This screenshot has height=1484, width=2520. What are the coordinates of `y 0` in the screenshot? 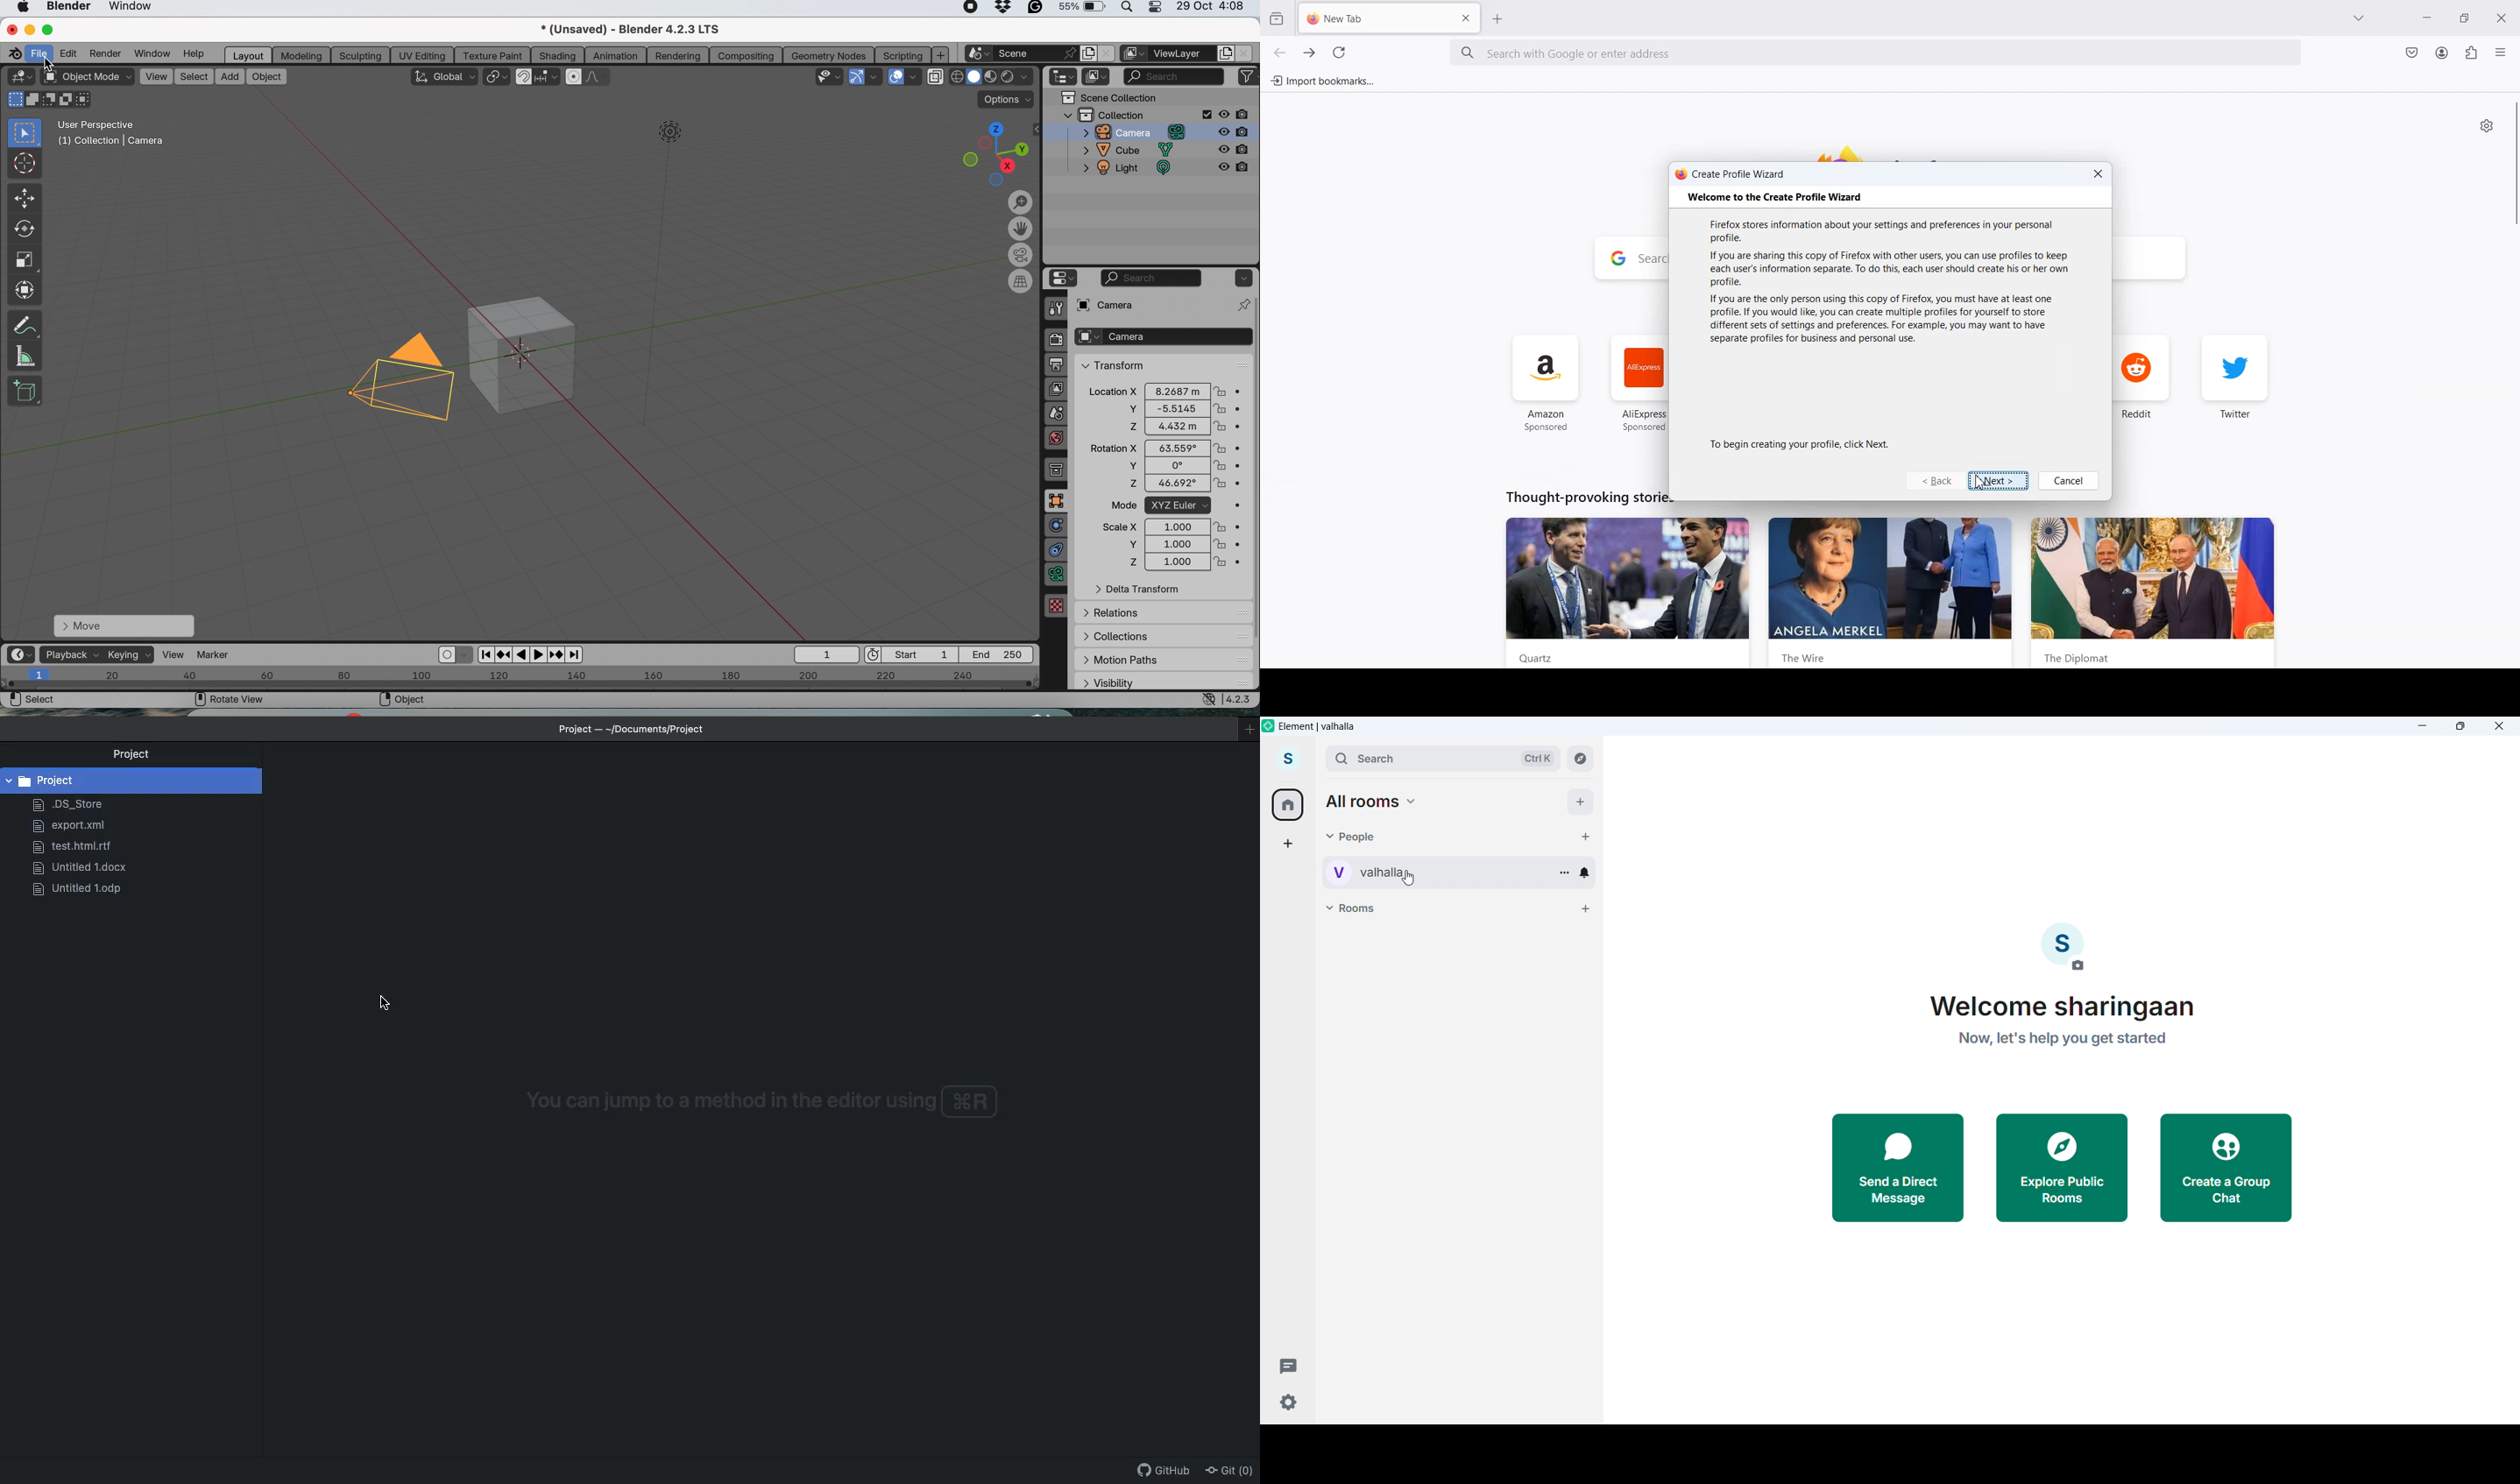 It's located at (1164, 467).